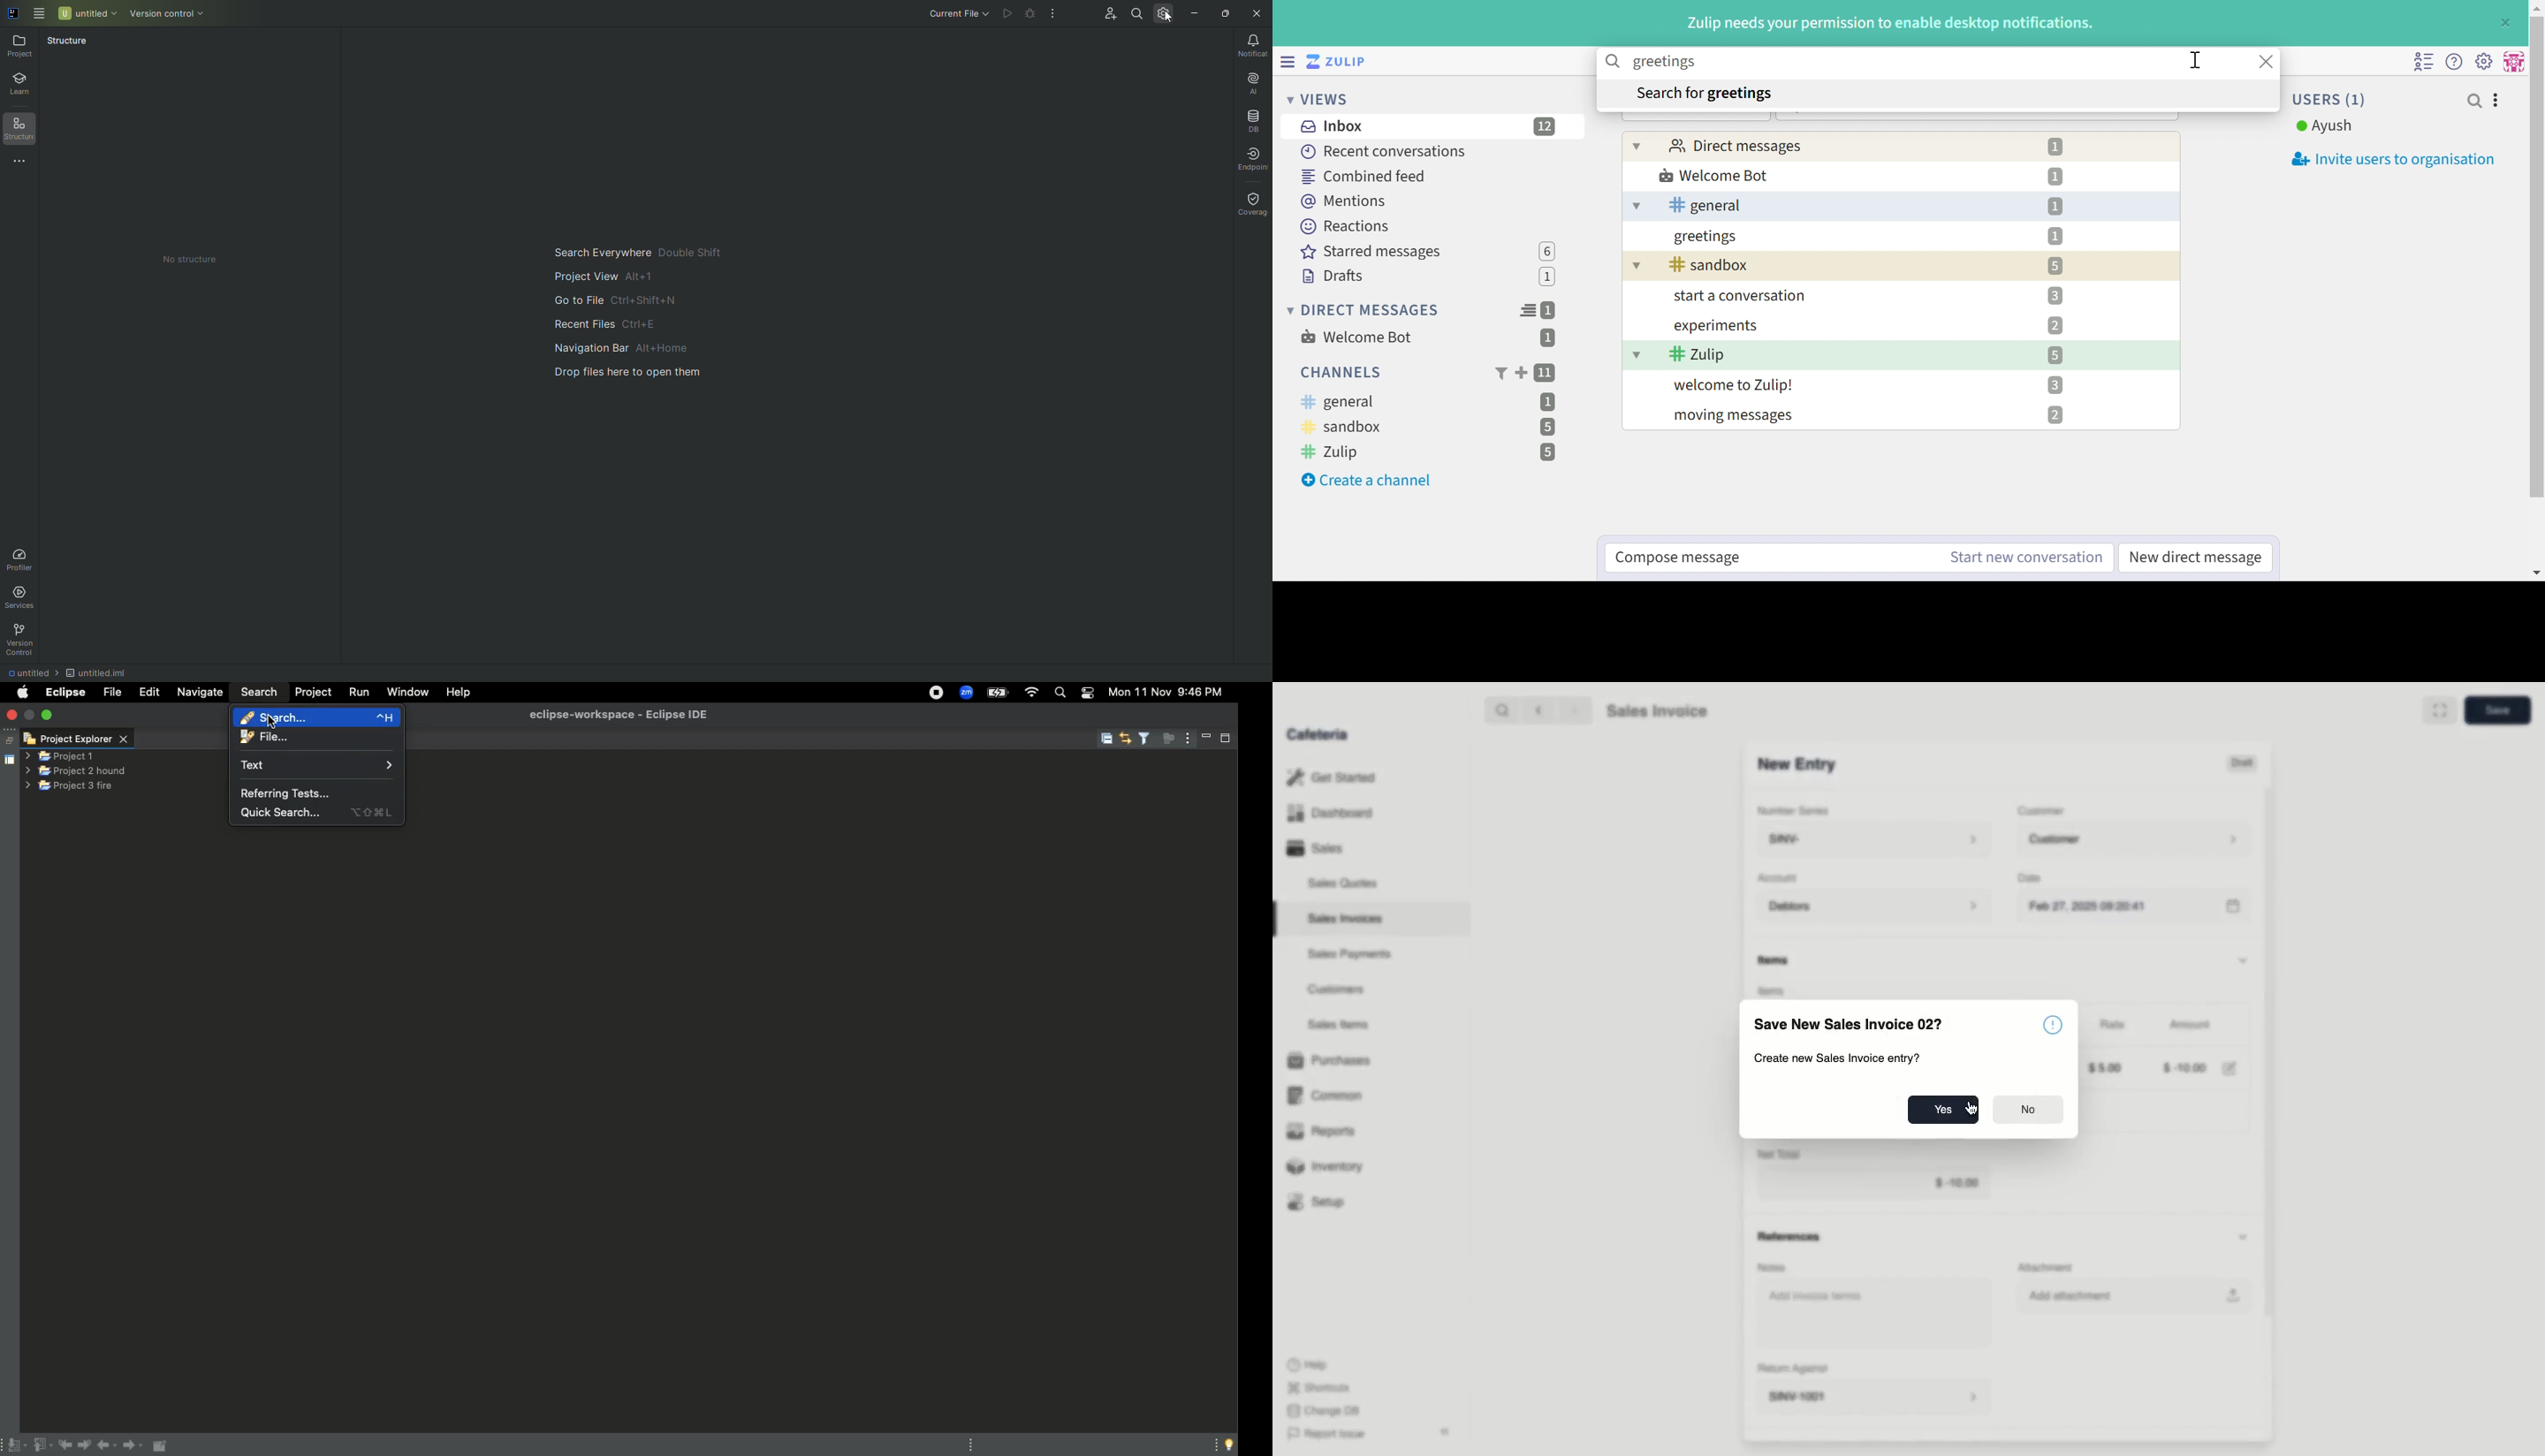 The width and height of the screenshot is (2548, 1456). Describe the element at coordinates (1708, 205) in the screenshot. I see `#general` at that location.